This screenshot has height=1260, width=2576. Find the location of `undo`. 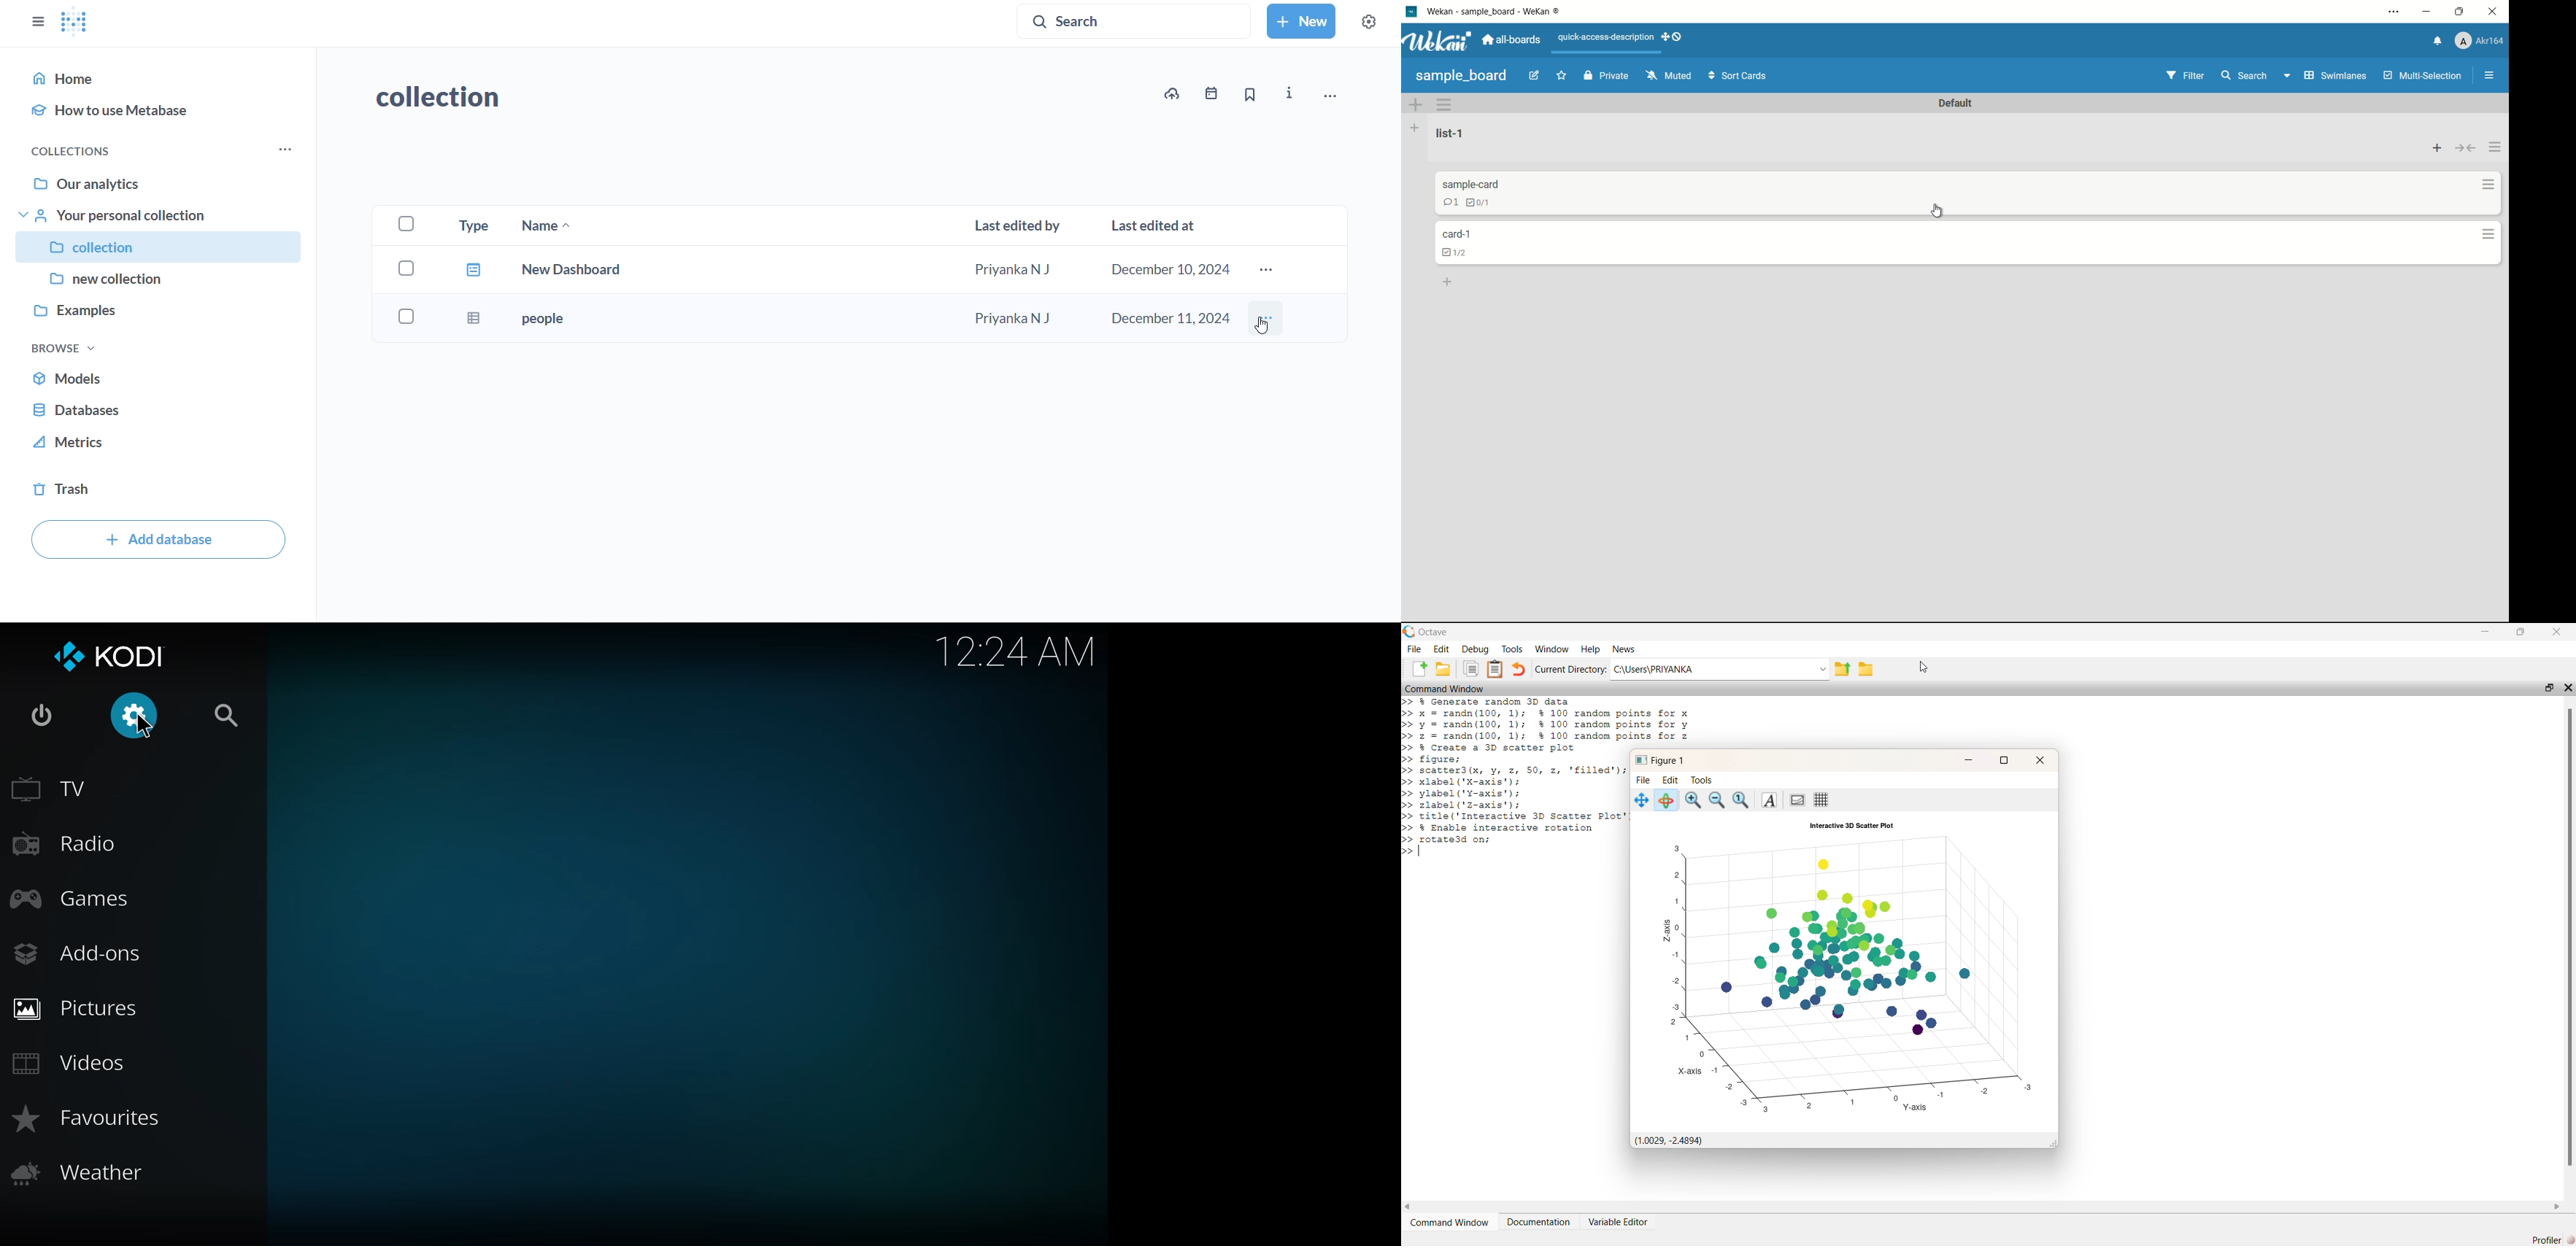

undo is located at coordinates (1519, 669).